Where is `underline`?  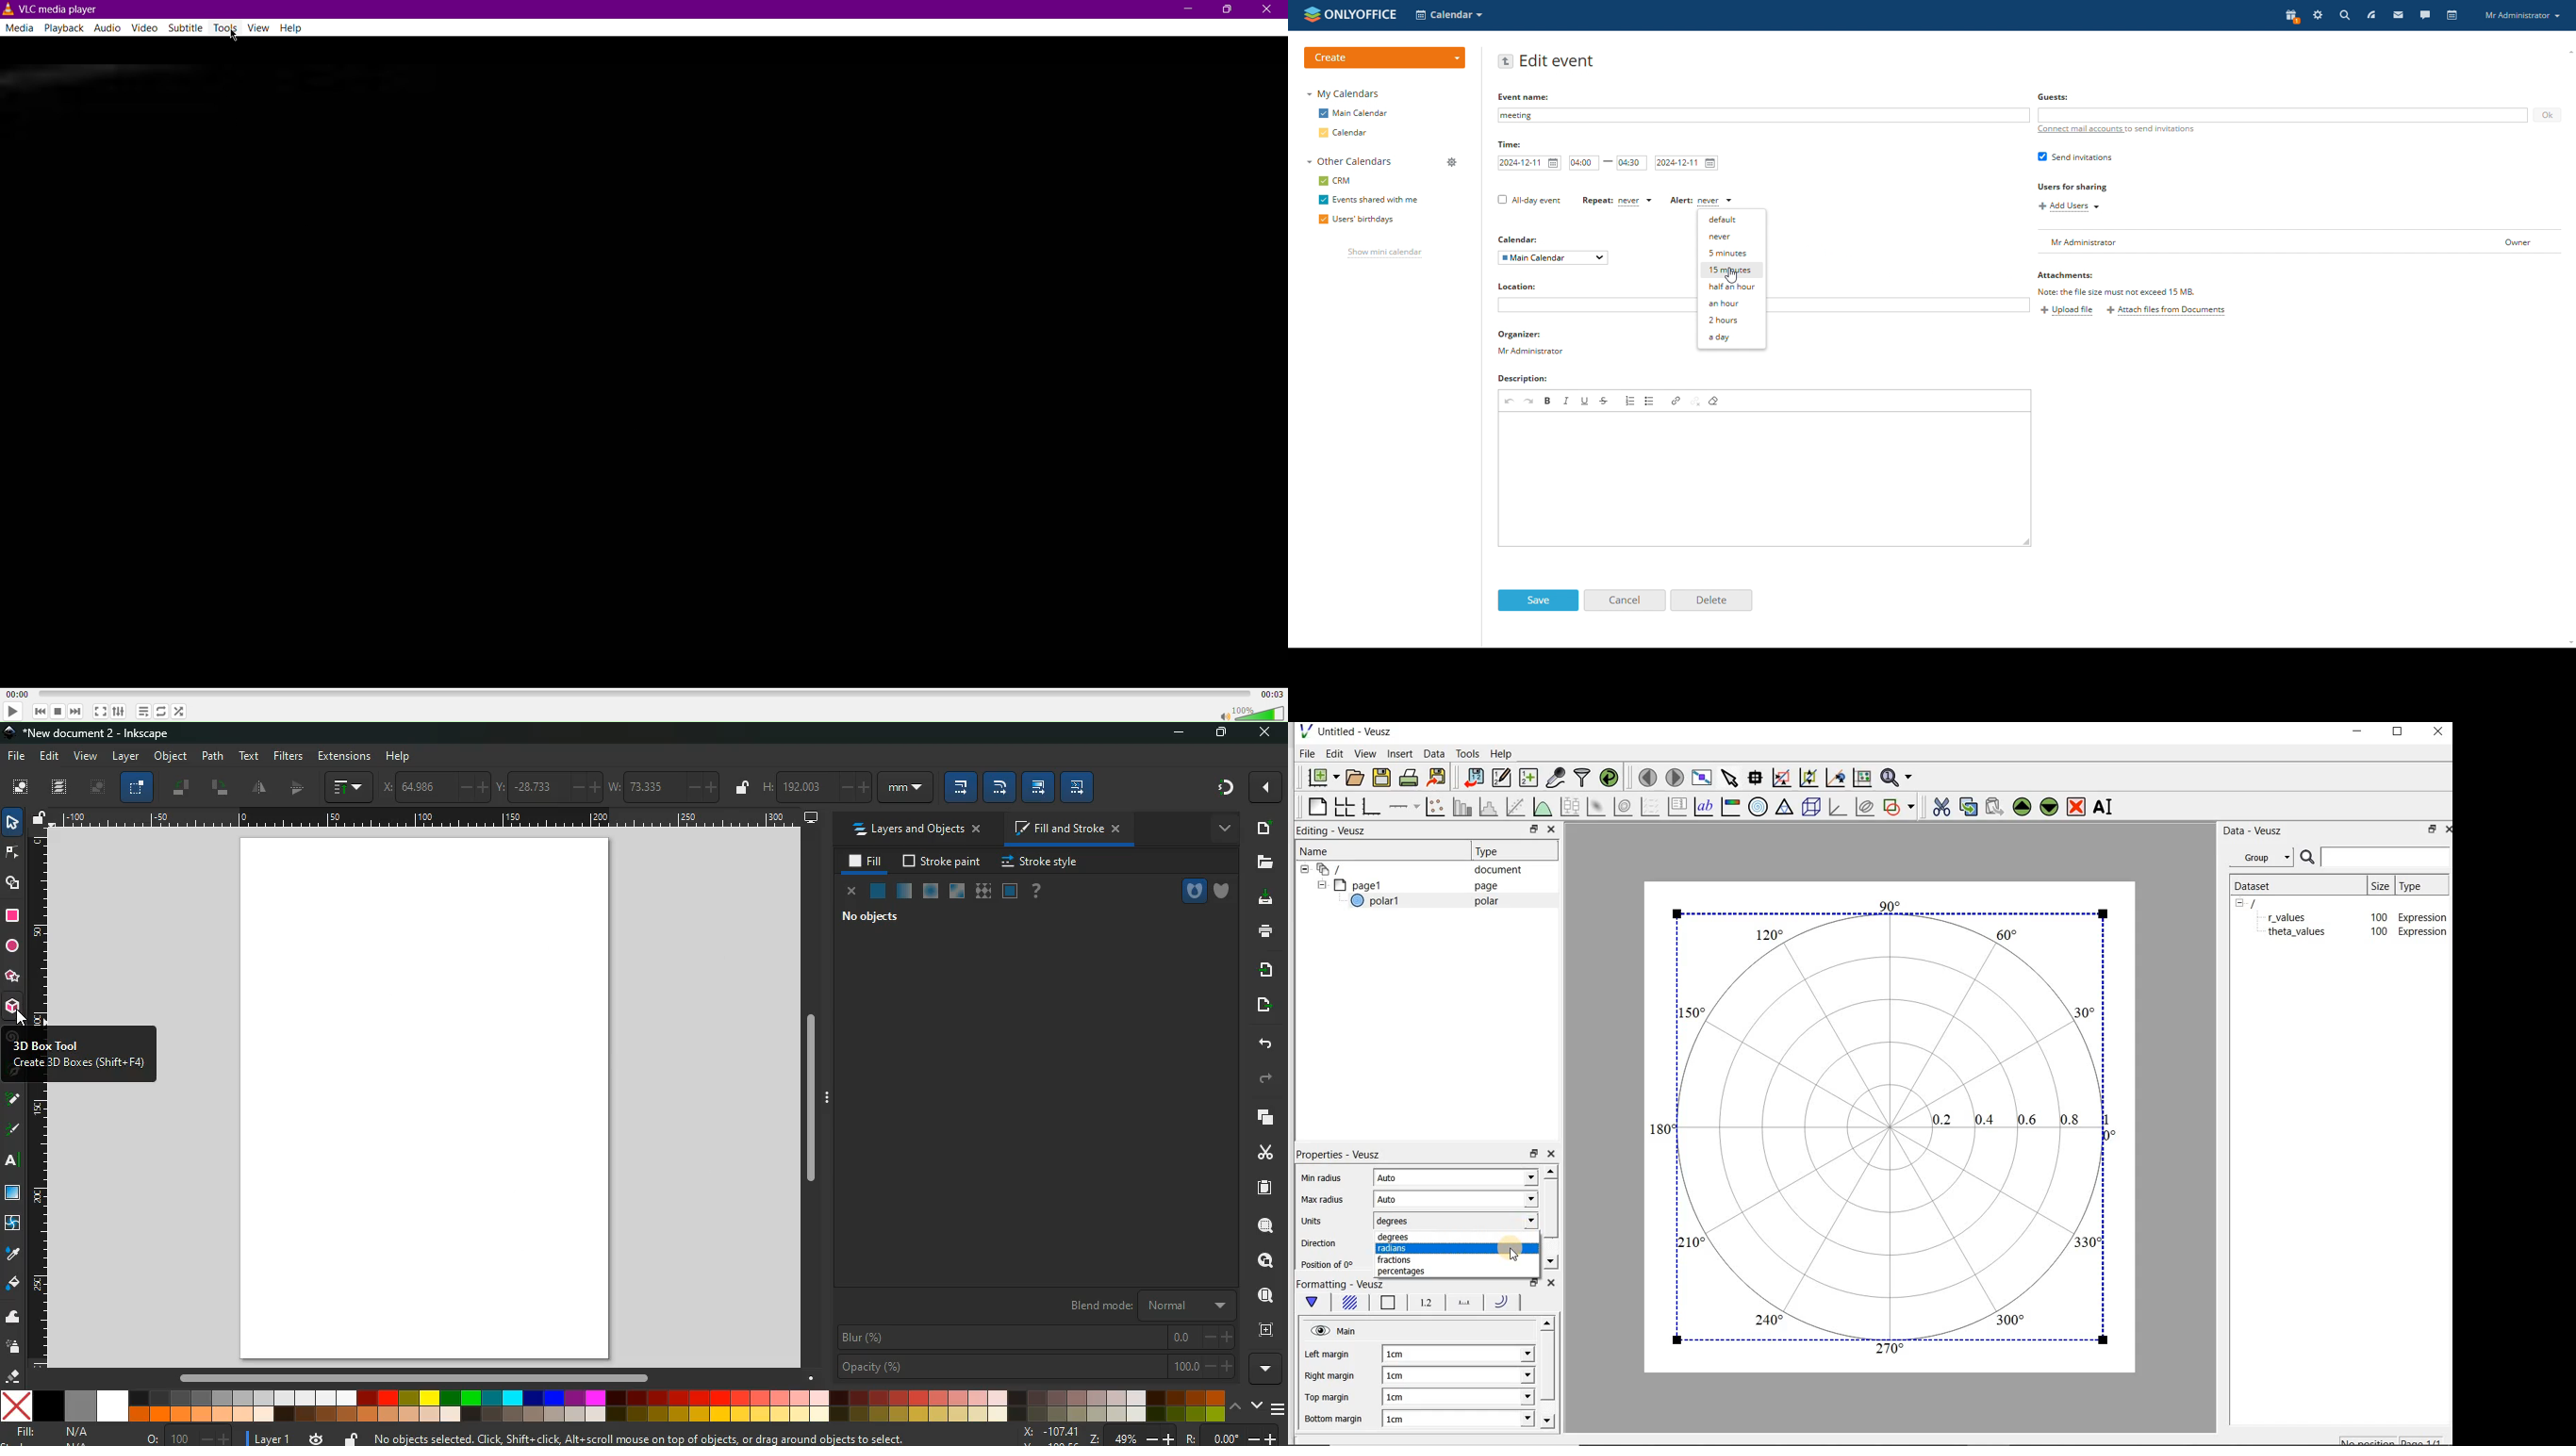
underline is located at coordinates (1585, 400).